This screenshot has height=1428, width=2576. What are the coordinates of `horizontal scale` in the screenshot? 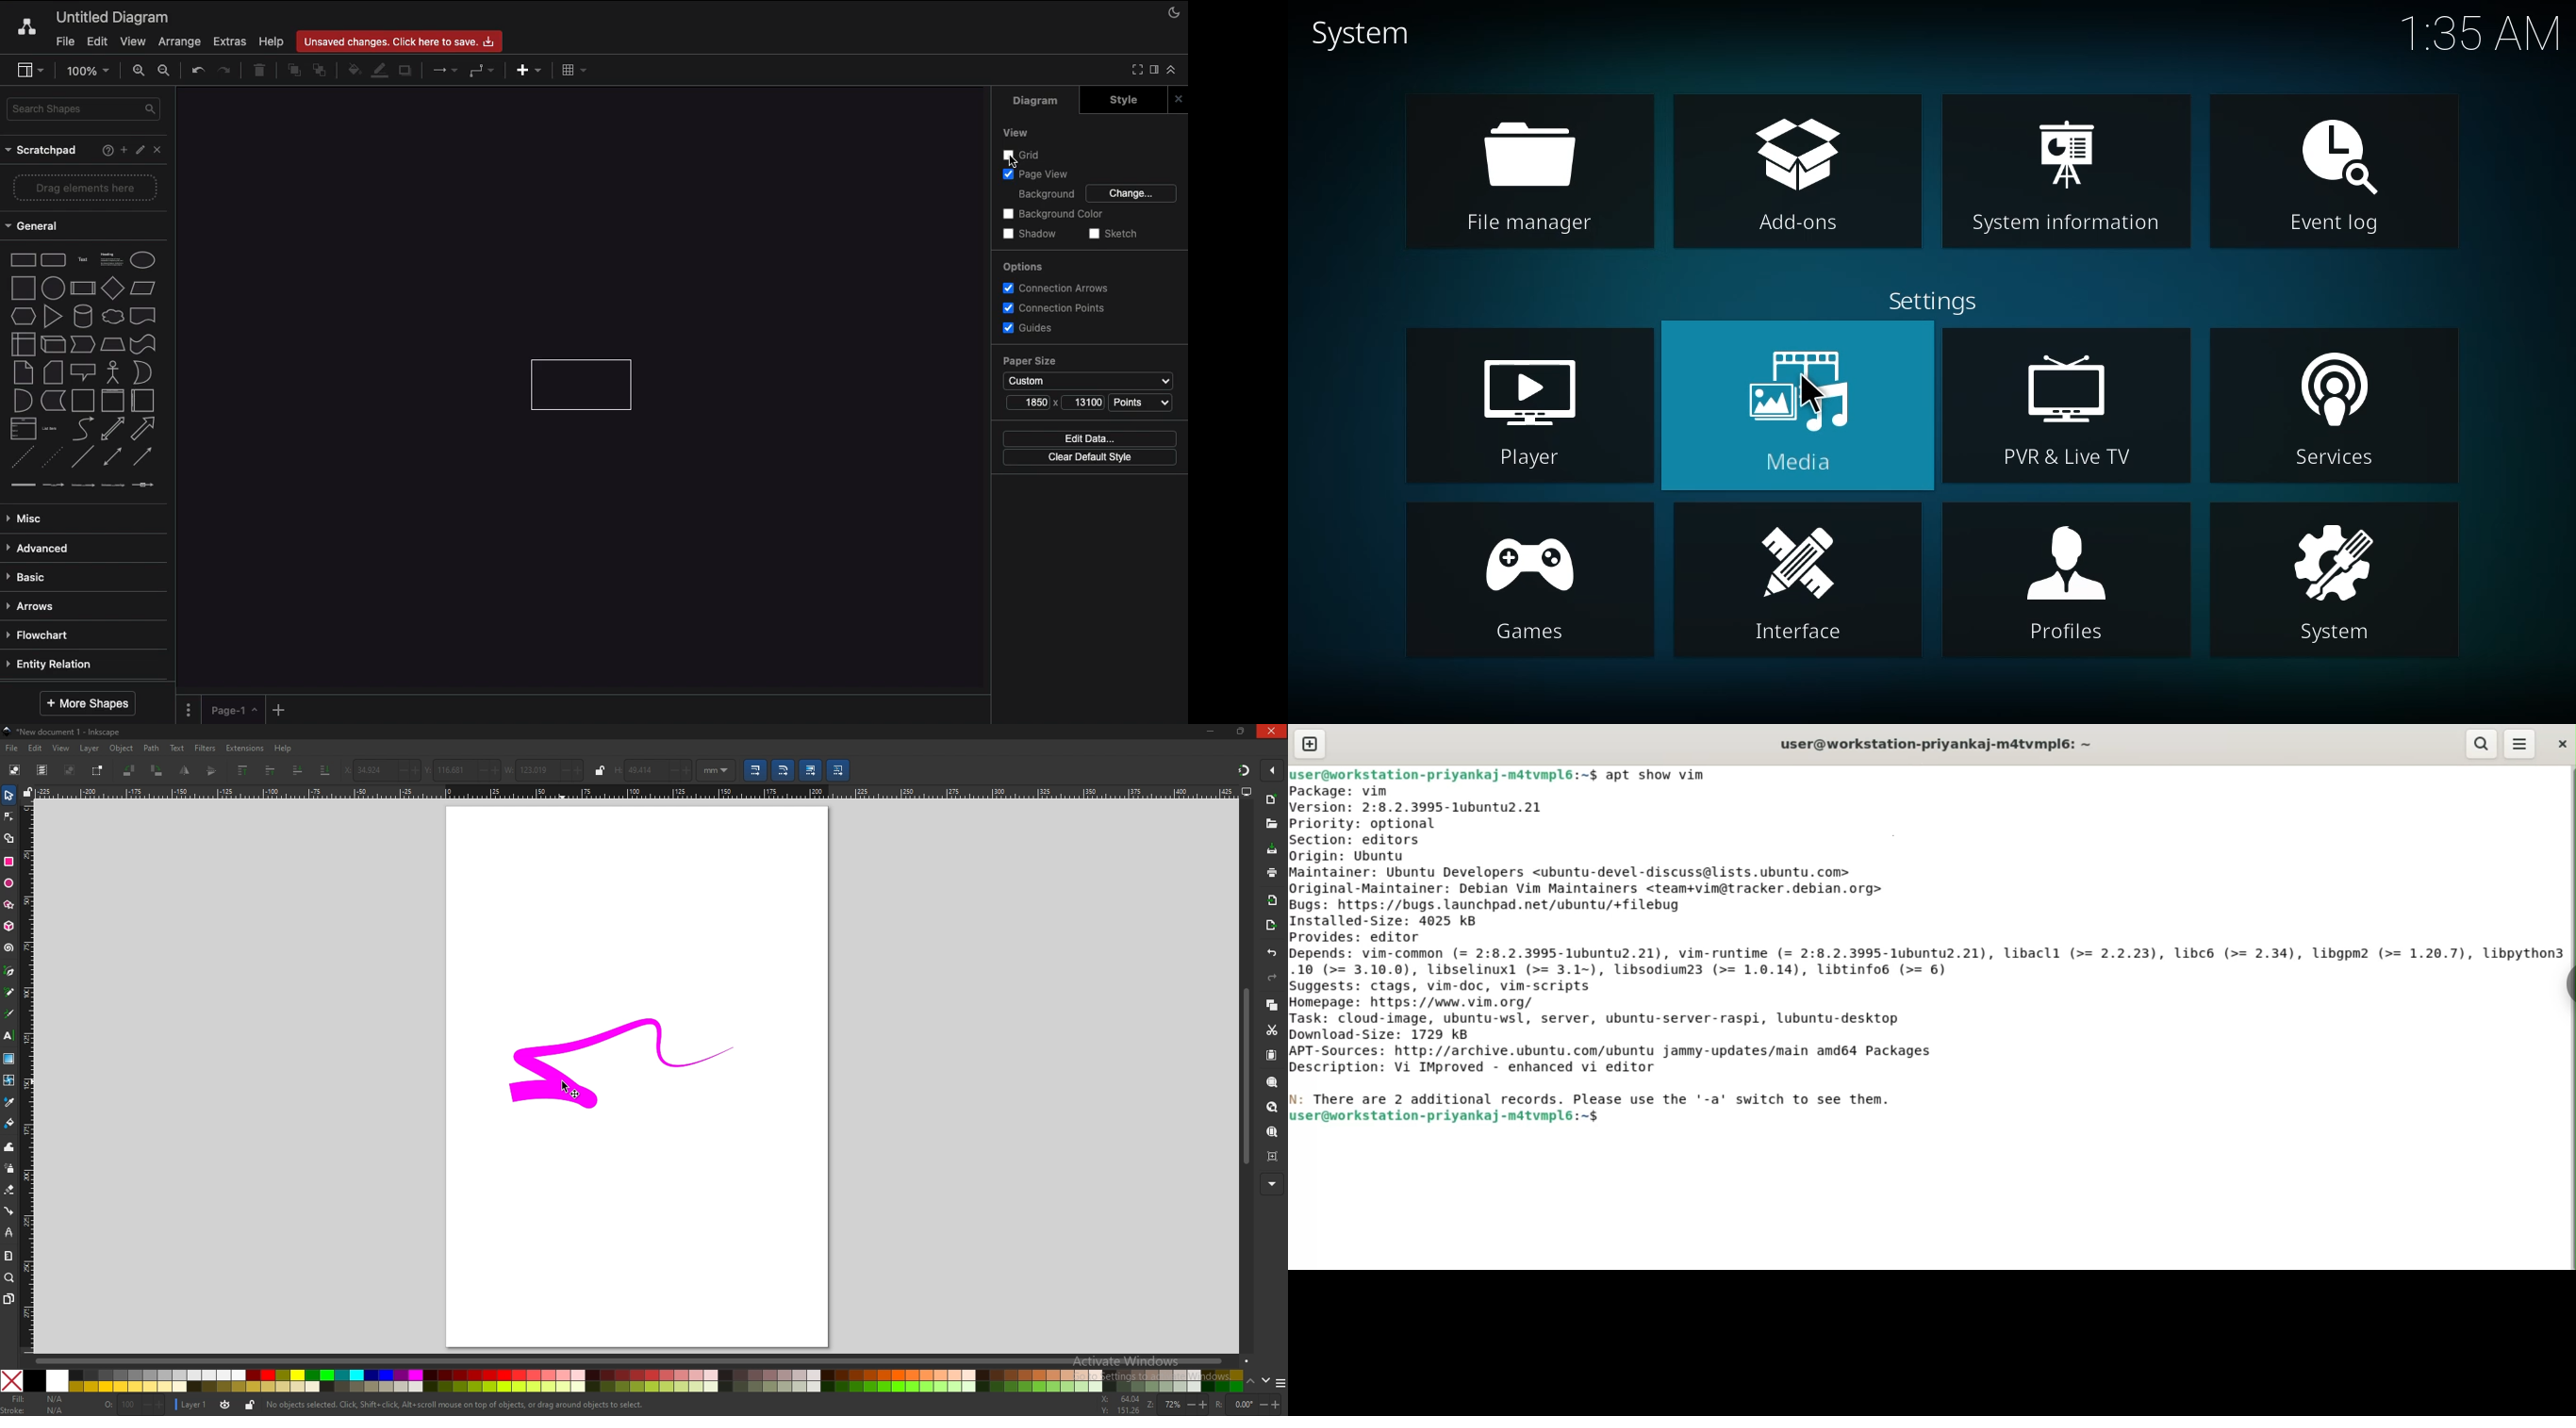 It's located at (634, 791).